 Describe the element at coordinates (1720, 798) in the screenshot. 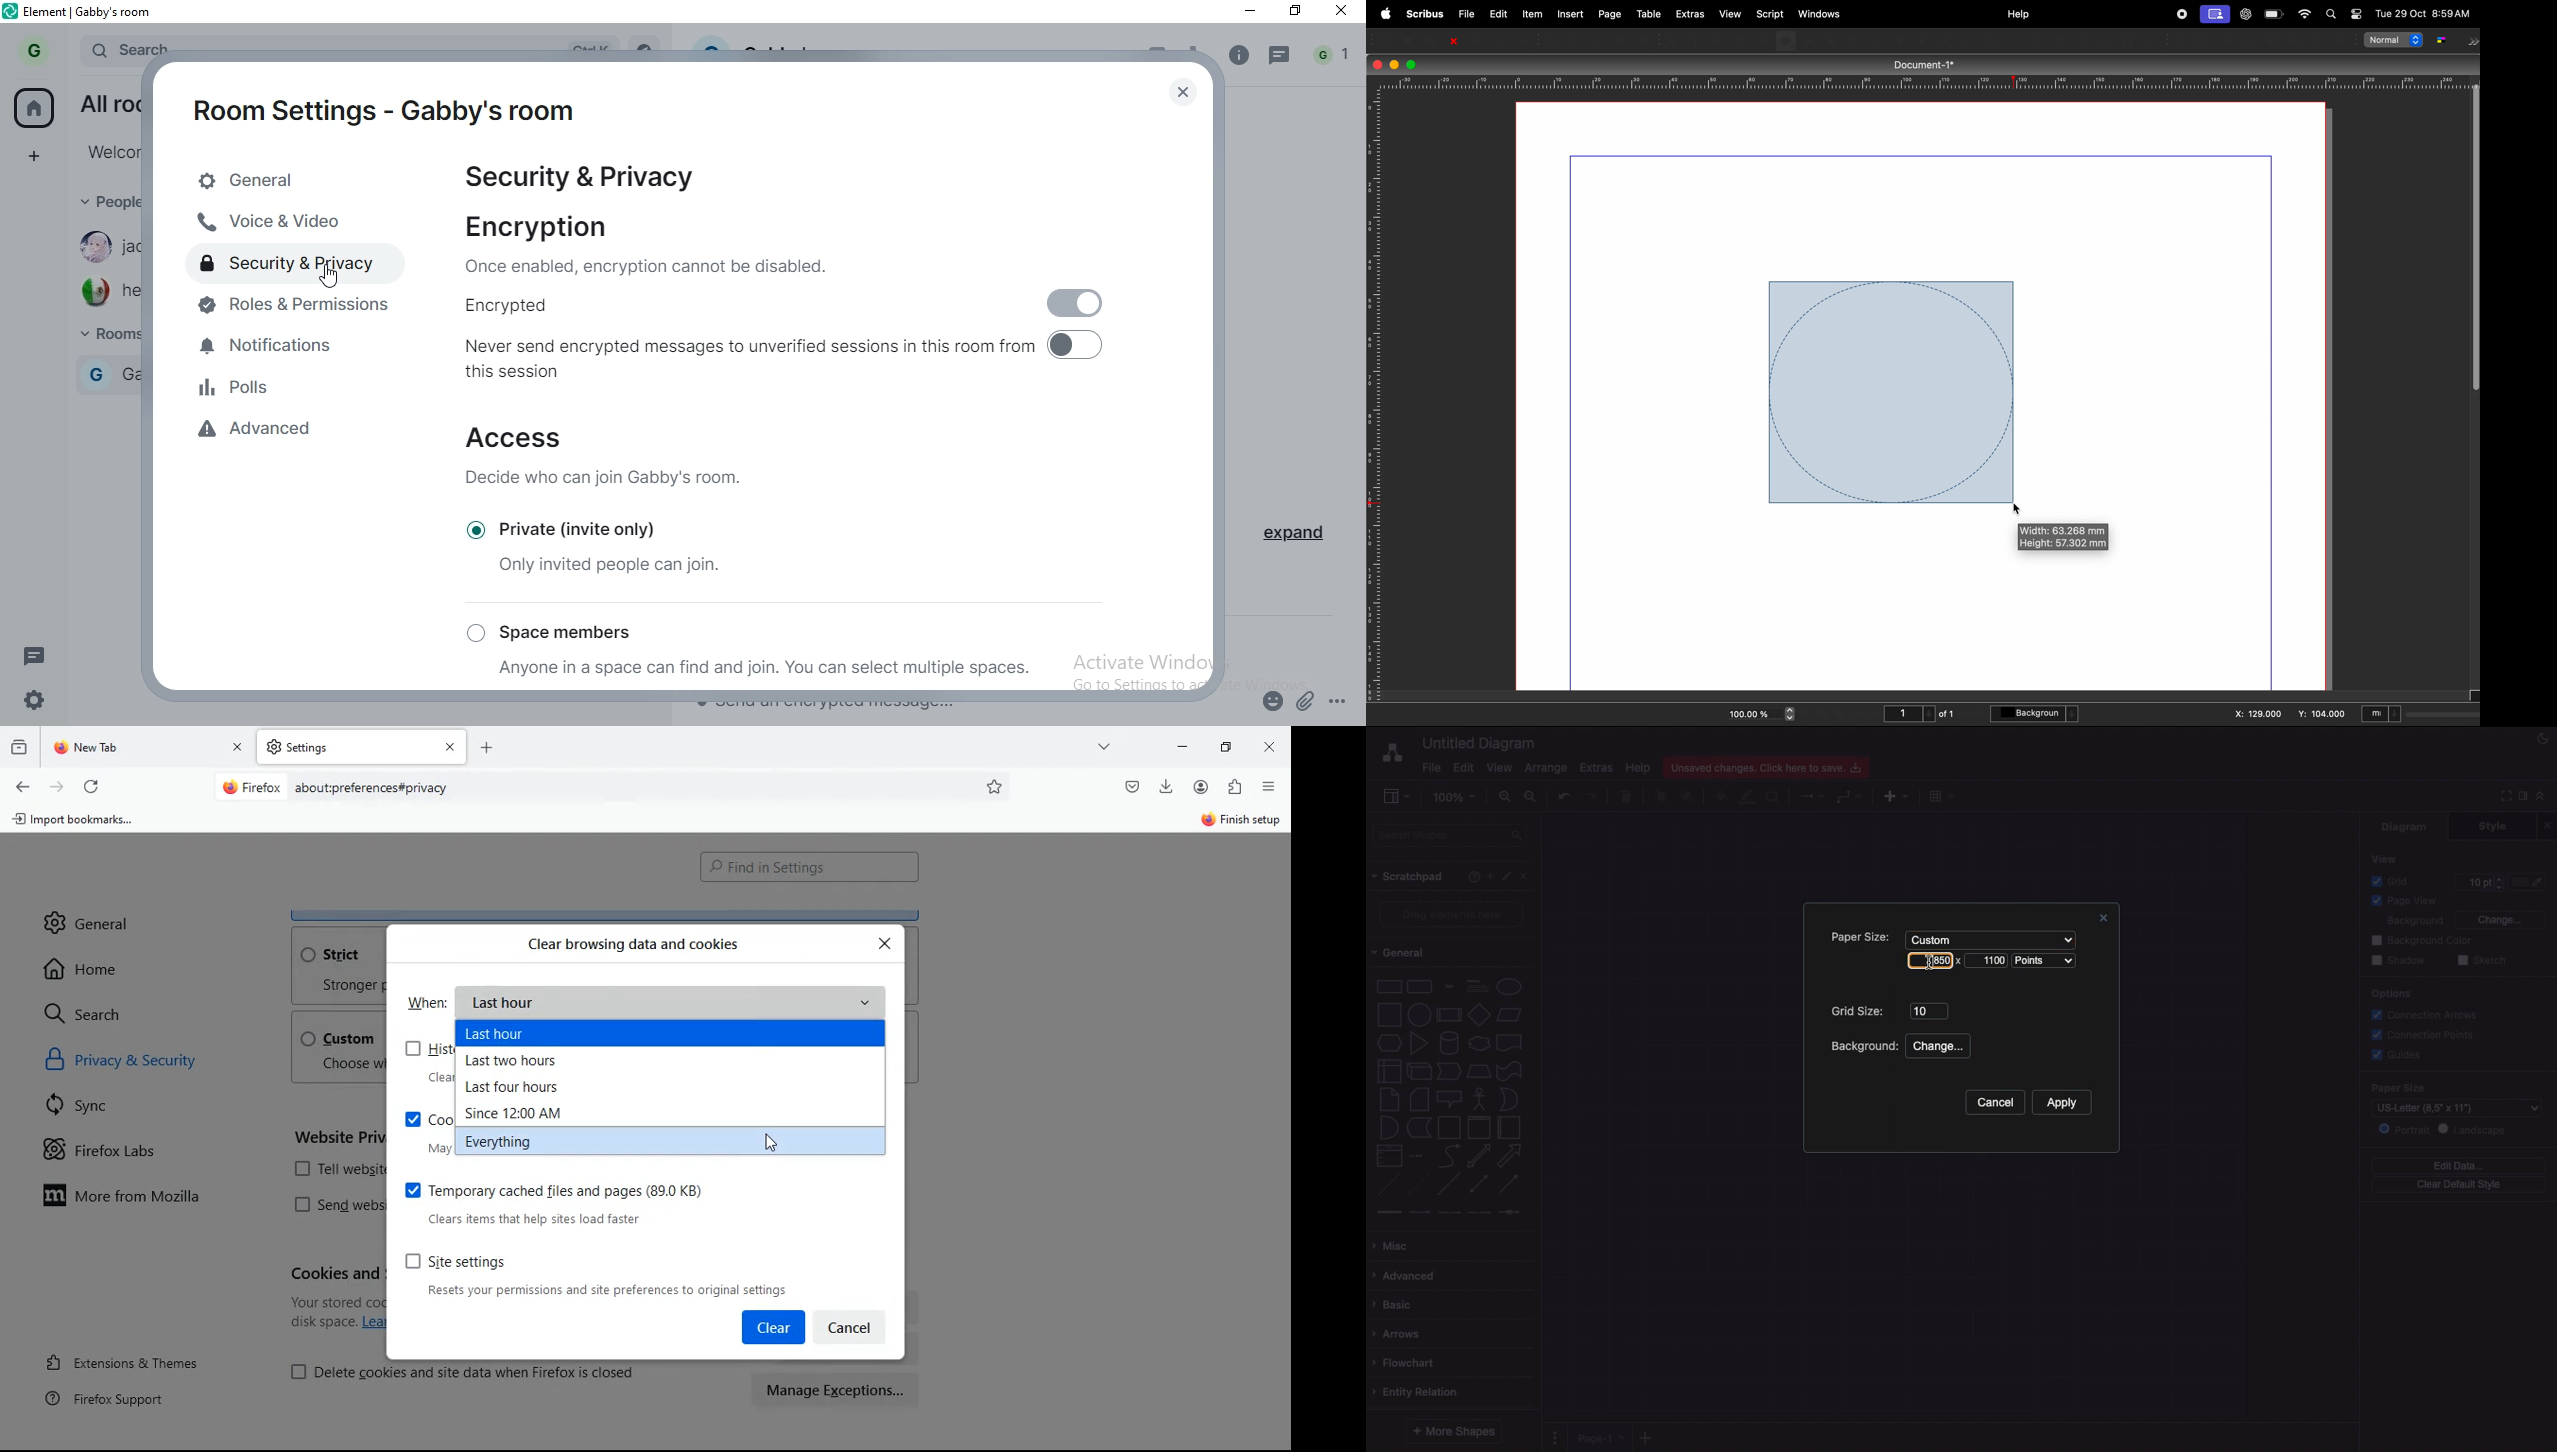

I see `Fill color` at that location.